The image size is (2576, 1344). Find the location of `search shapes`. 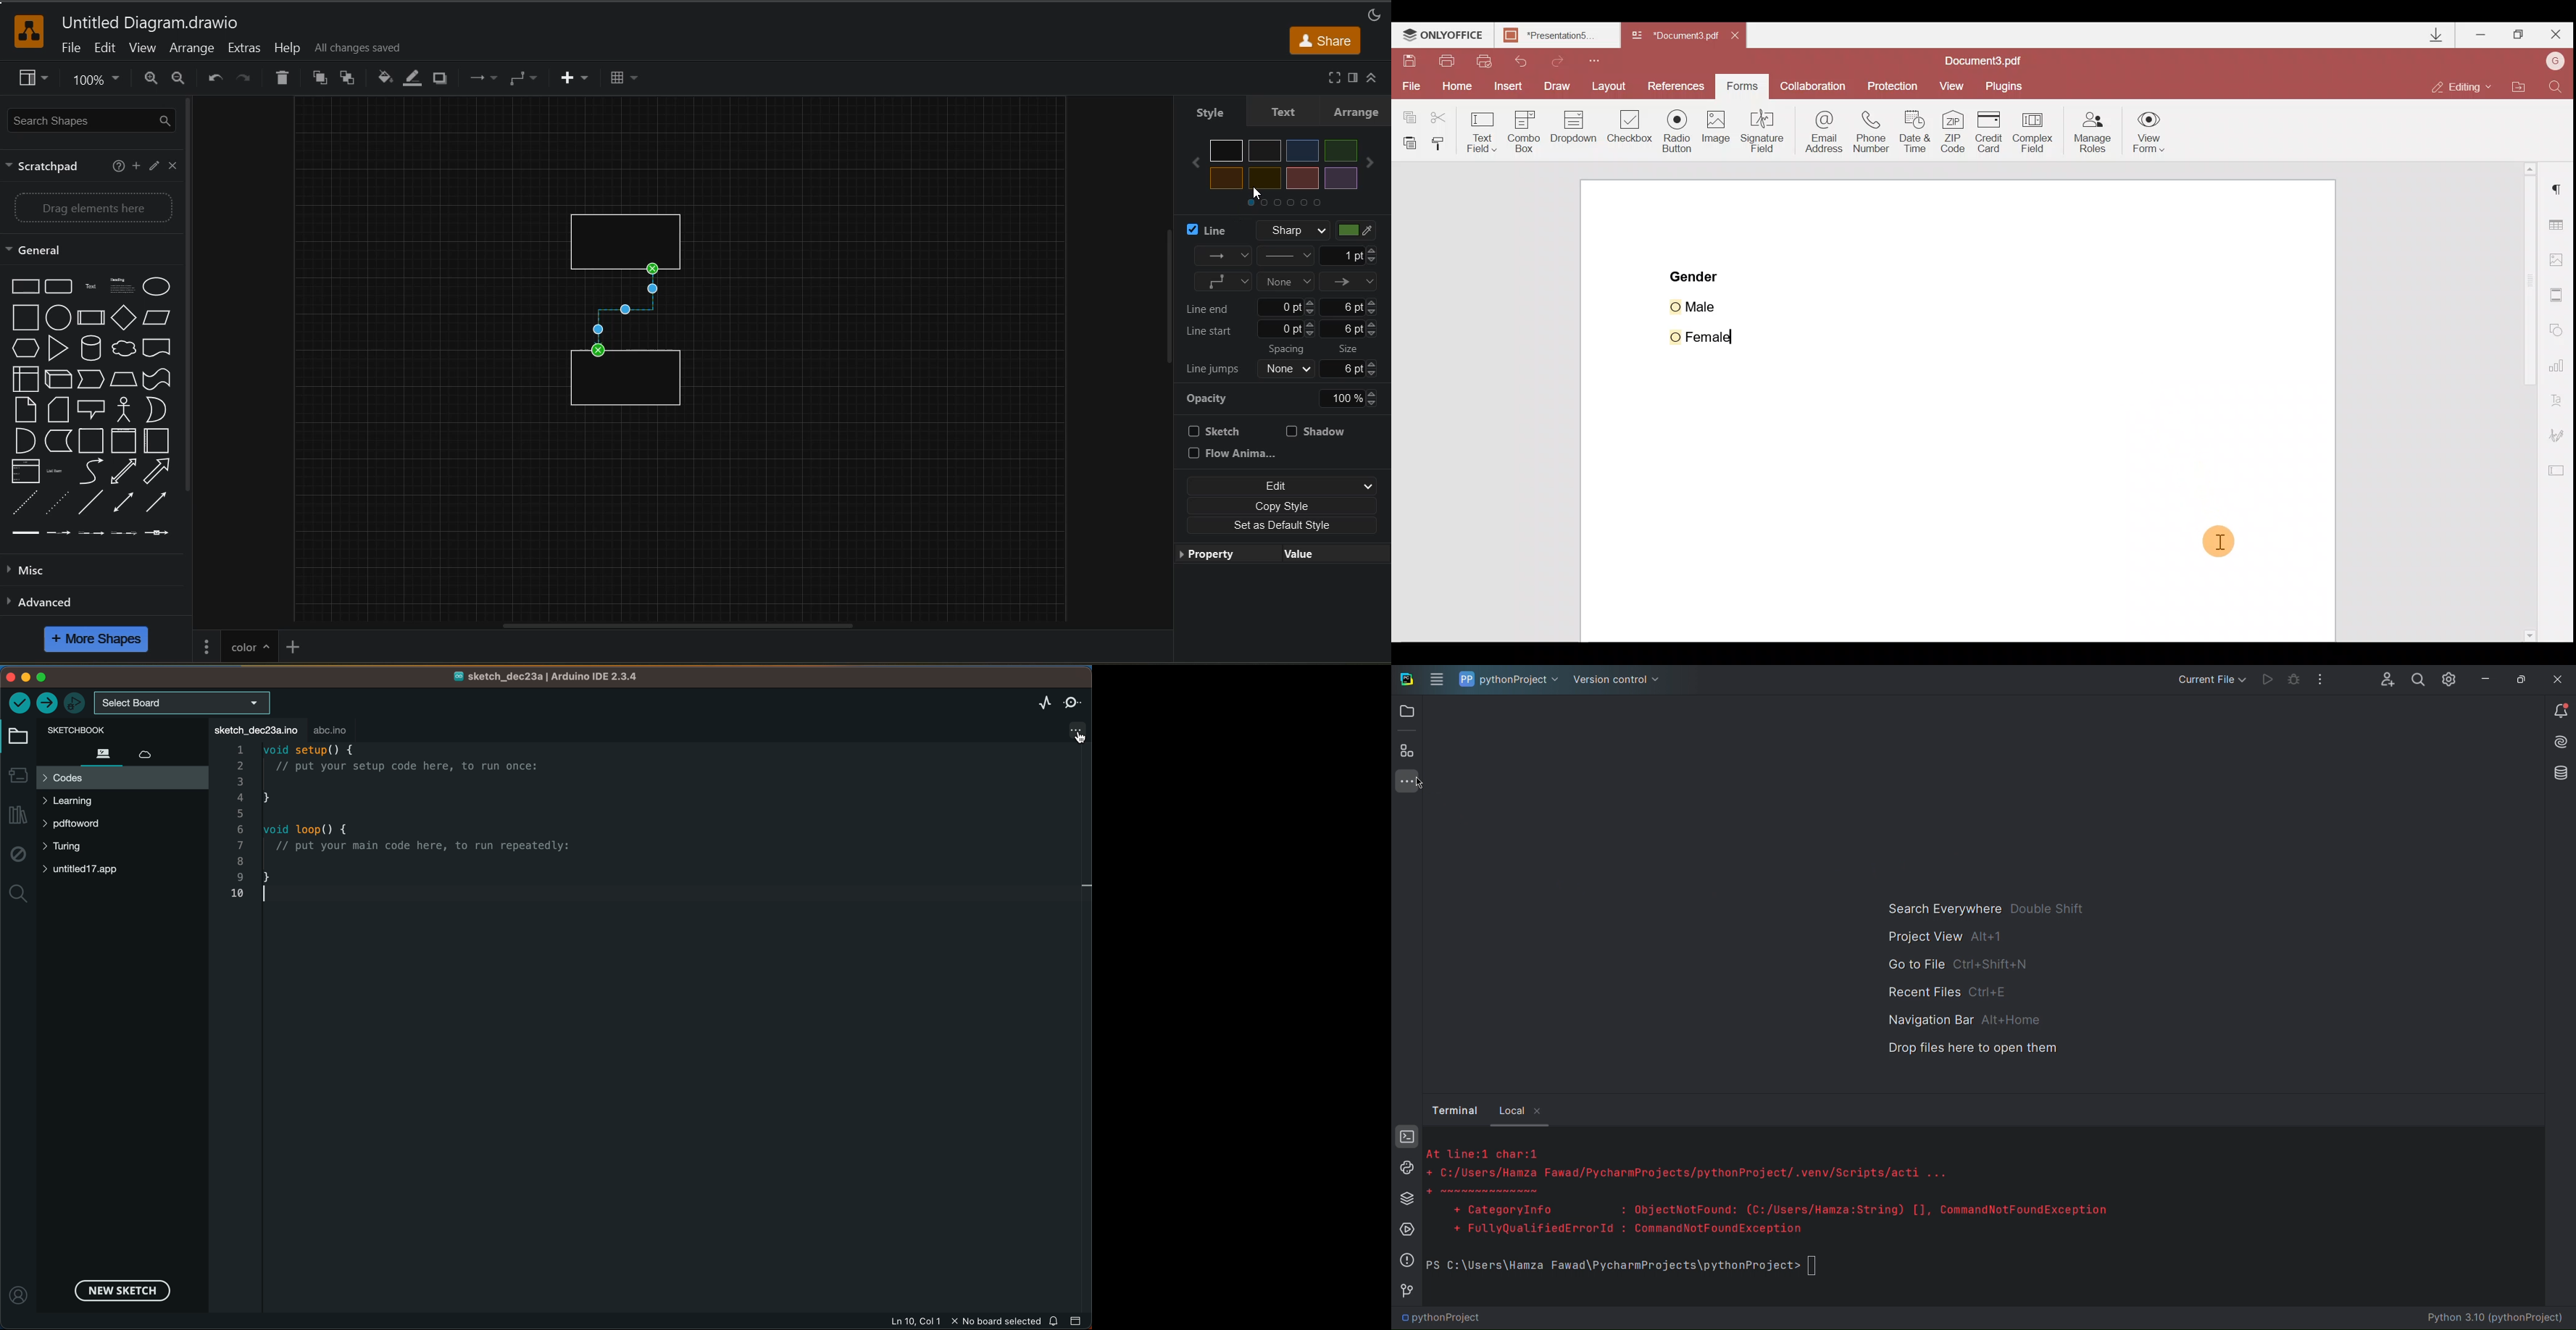

search shapes is located at coordinates (93, 122).